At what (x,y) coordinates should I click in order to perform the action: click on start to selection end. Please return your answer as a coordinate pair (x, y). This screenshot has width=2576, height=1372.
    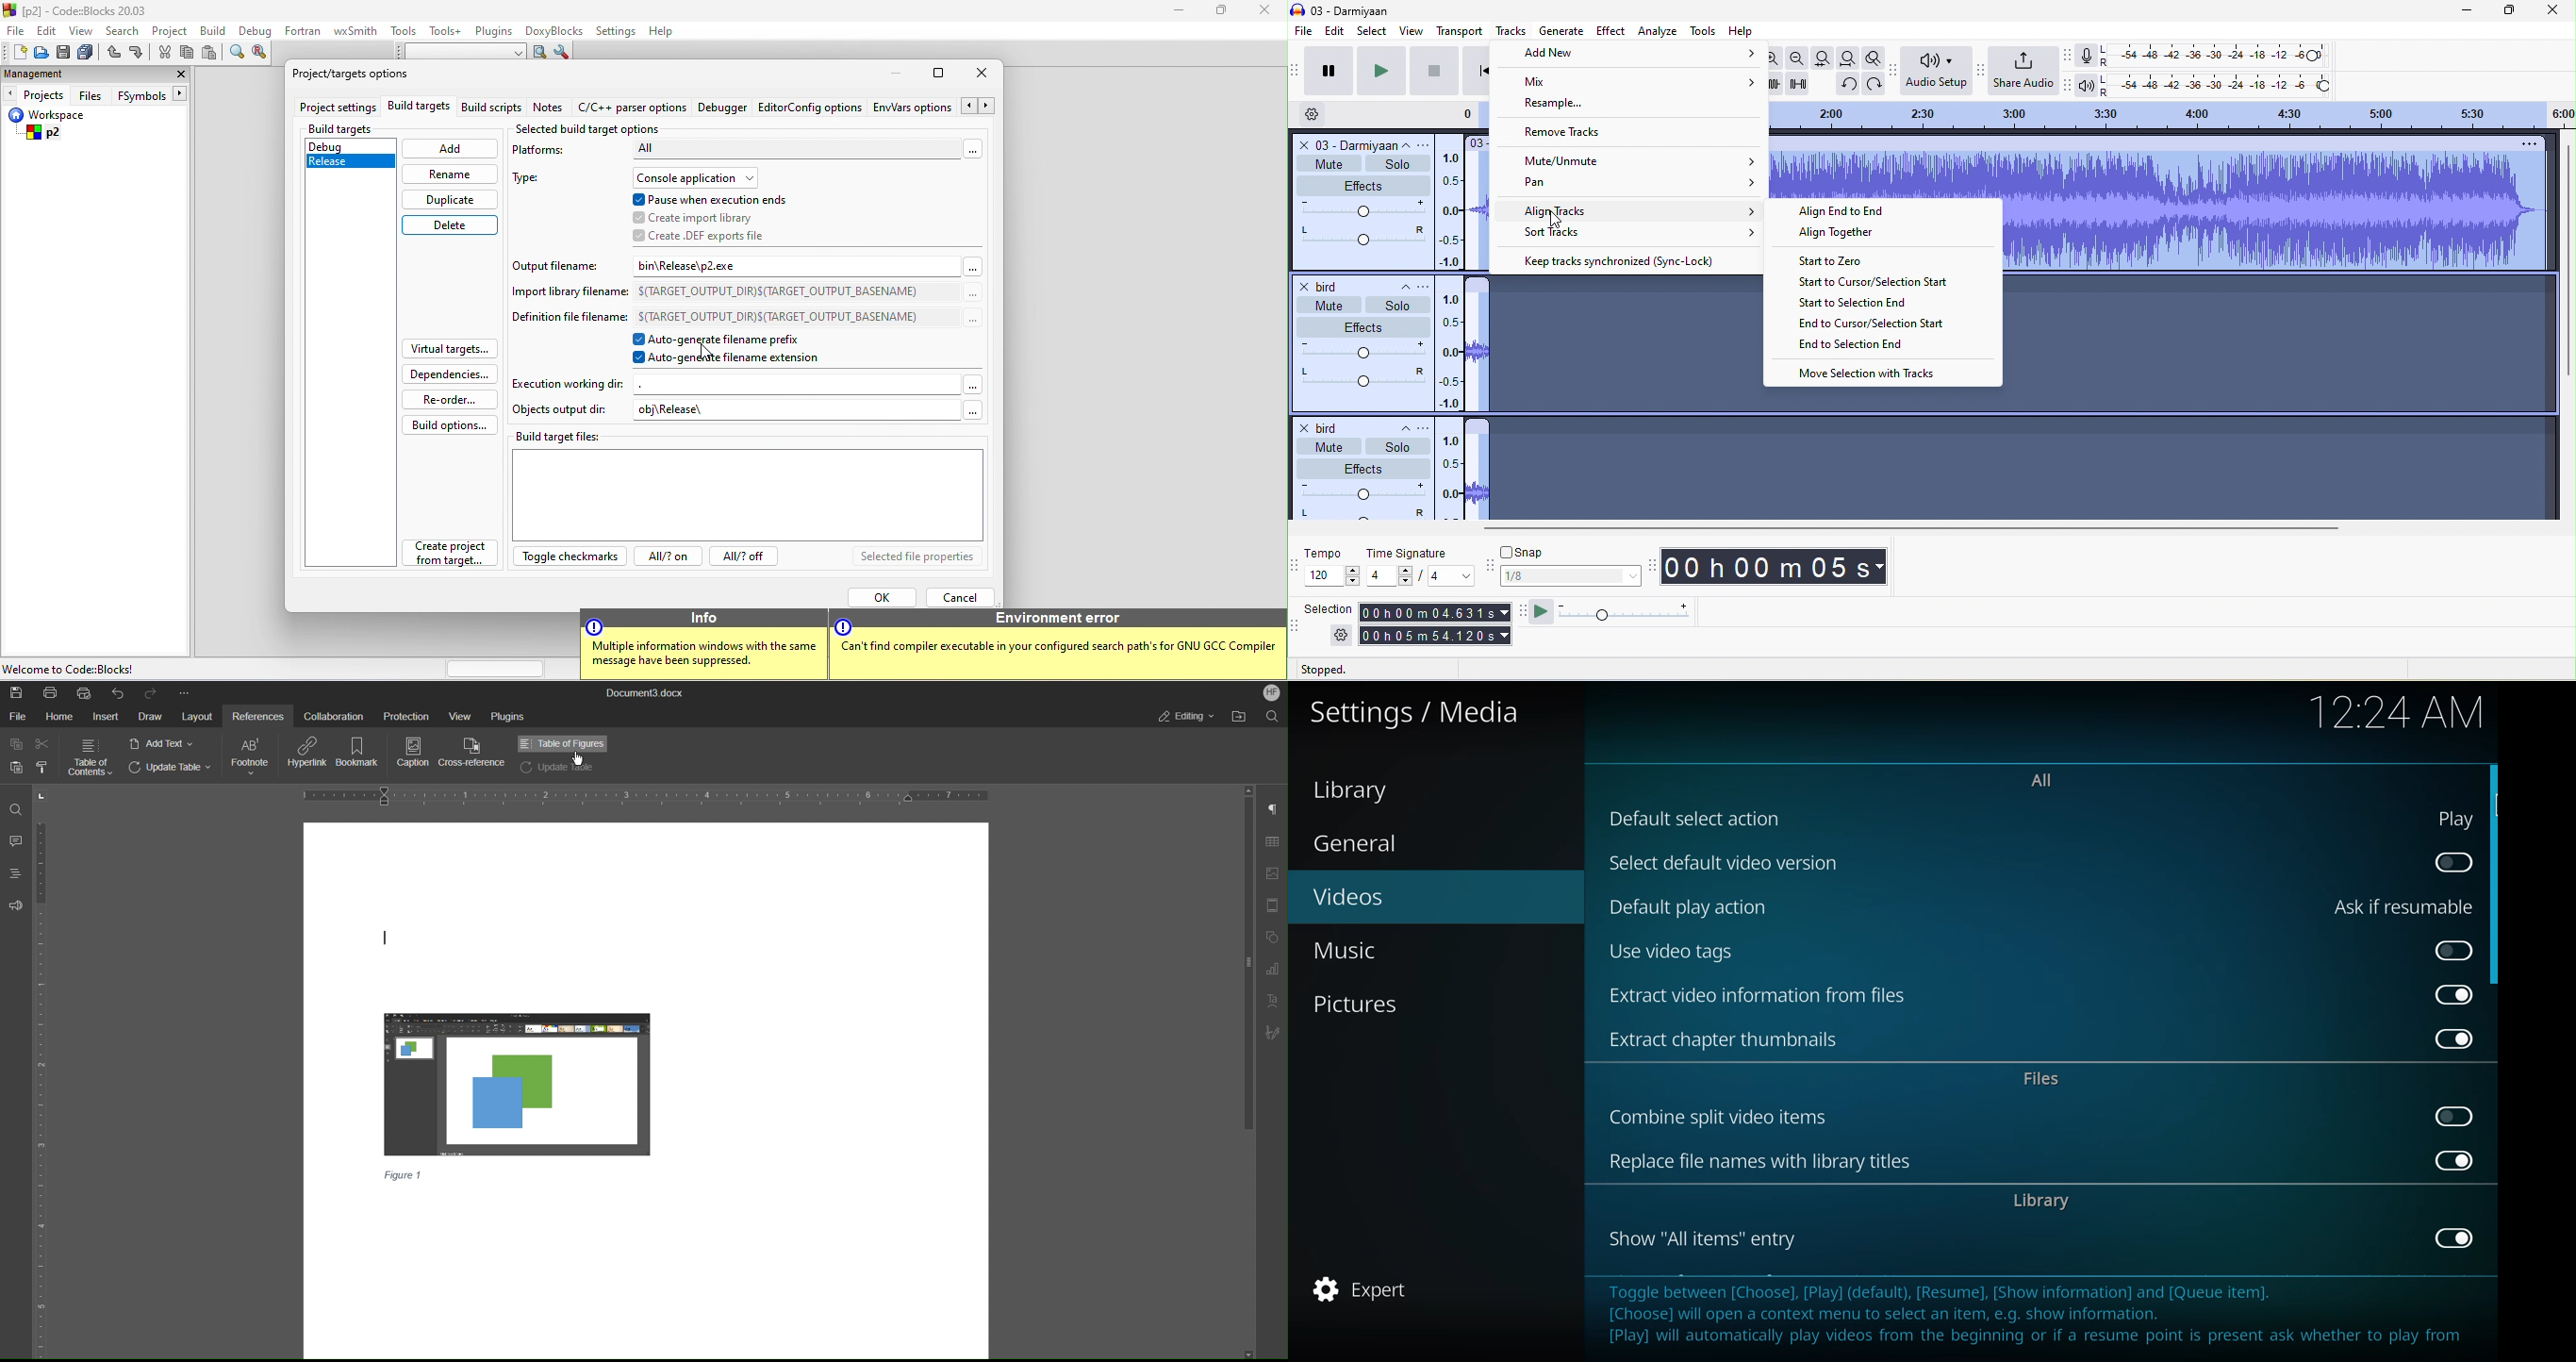
    Looking at the image, I should click on (1858, 303).